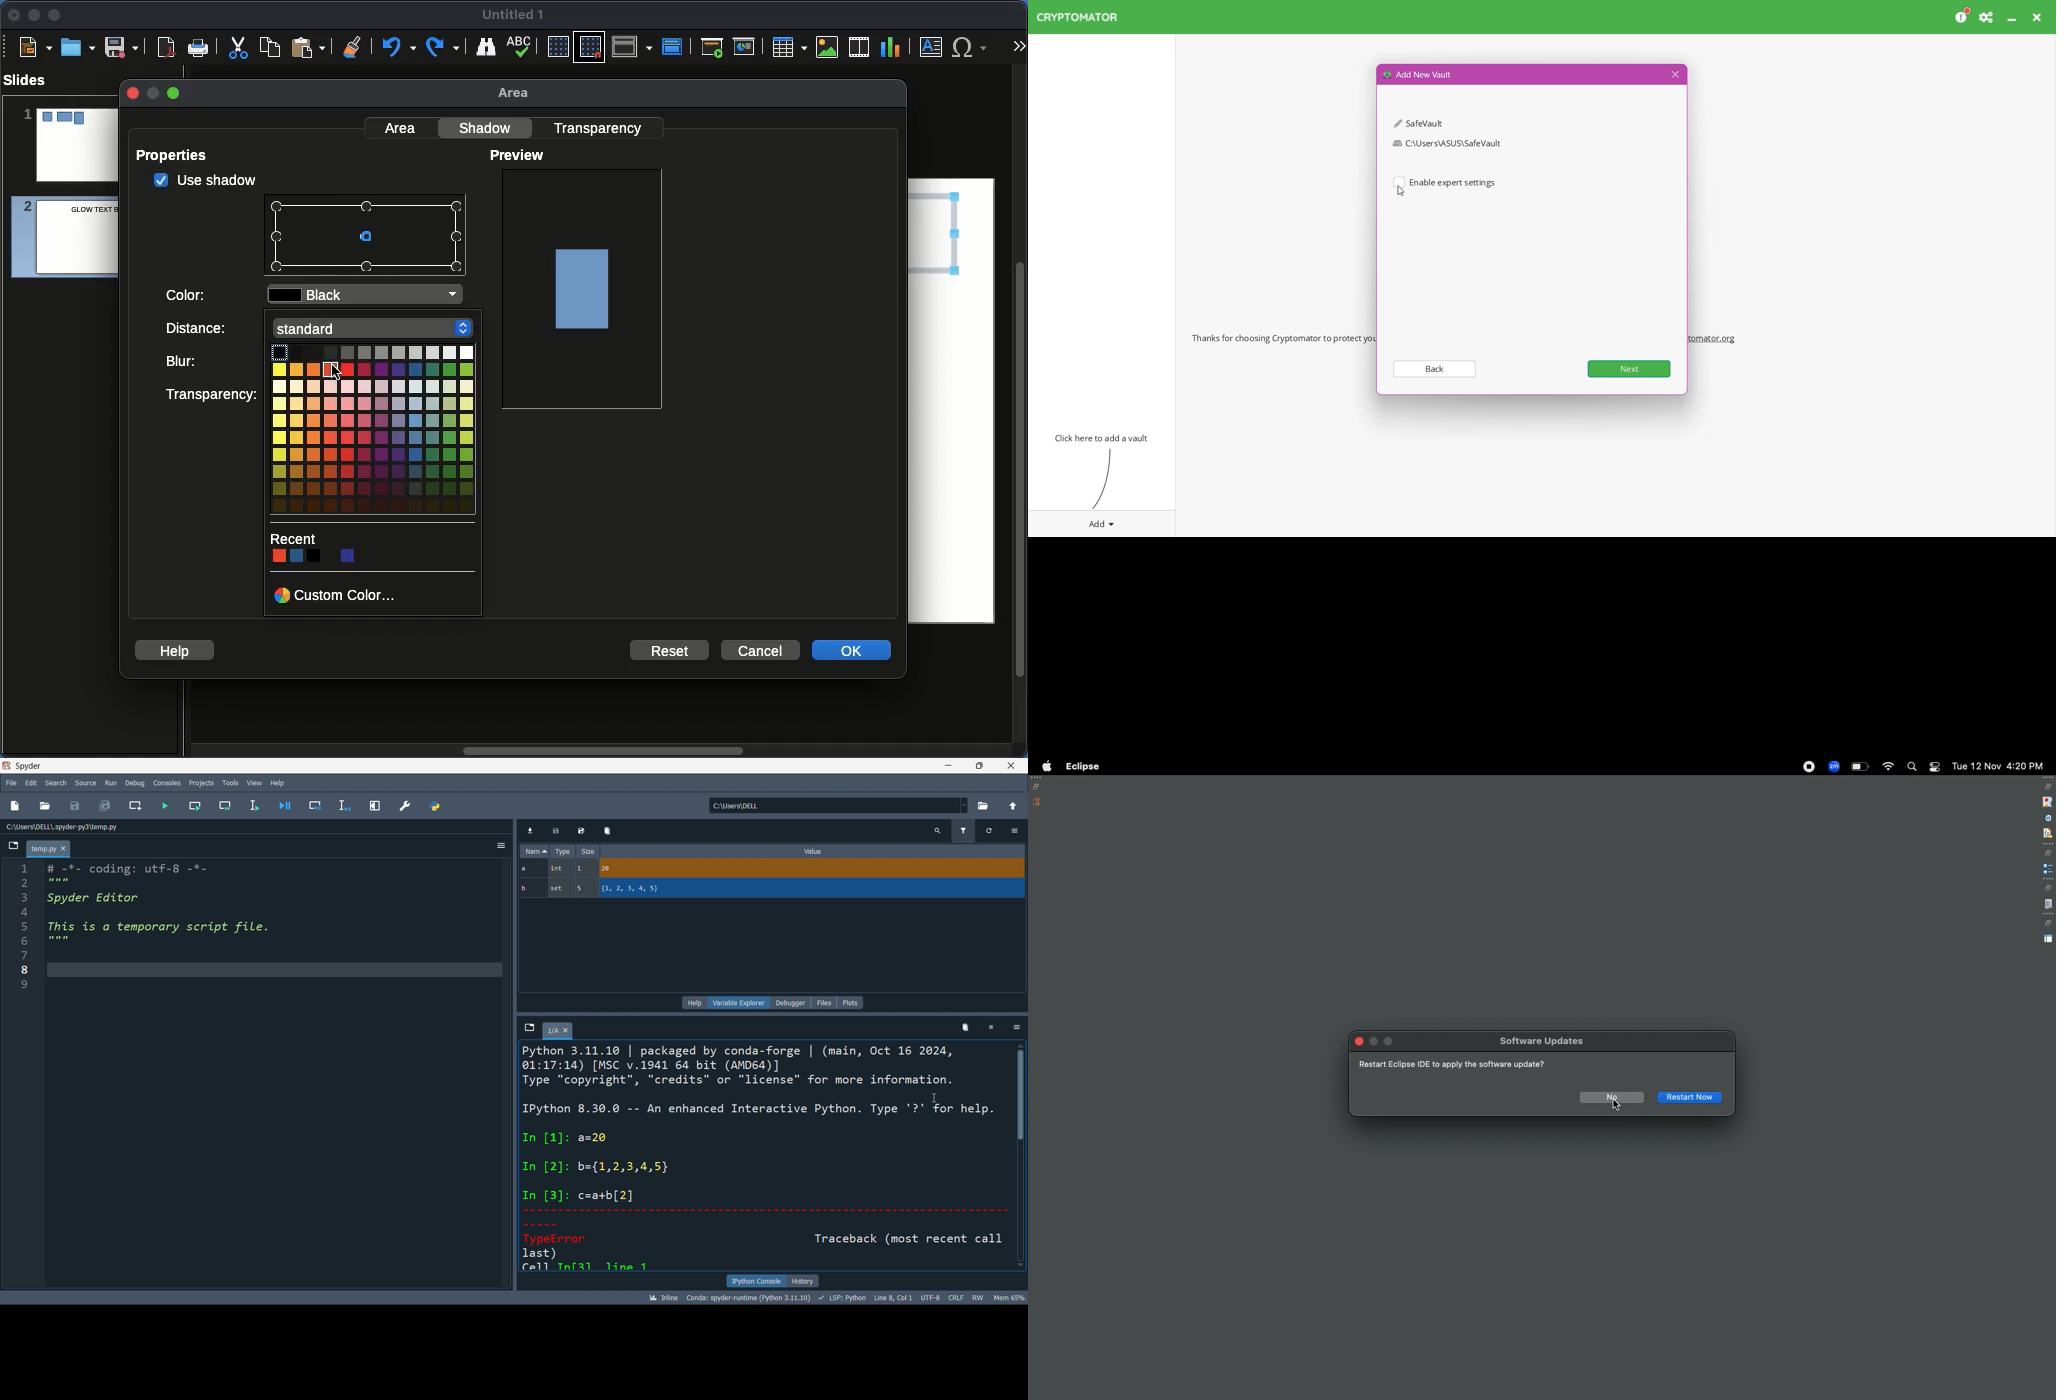  What do you see at coordinates (947, 765) in the screenshot?
I see `minimize` at bounding box center [947, 765].